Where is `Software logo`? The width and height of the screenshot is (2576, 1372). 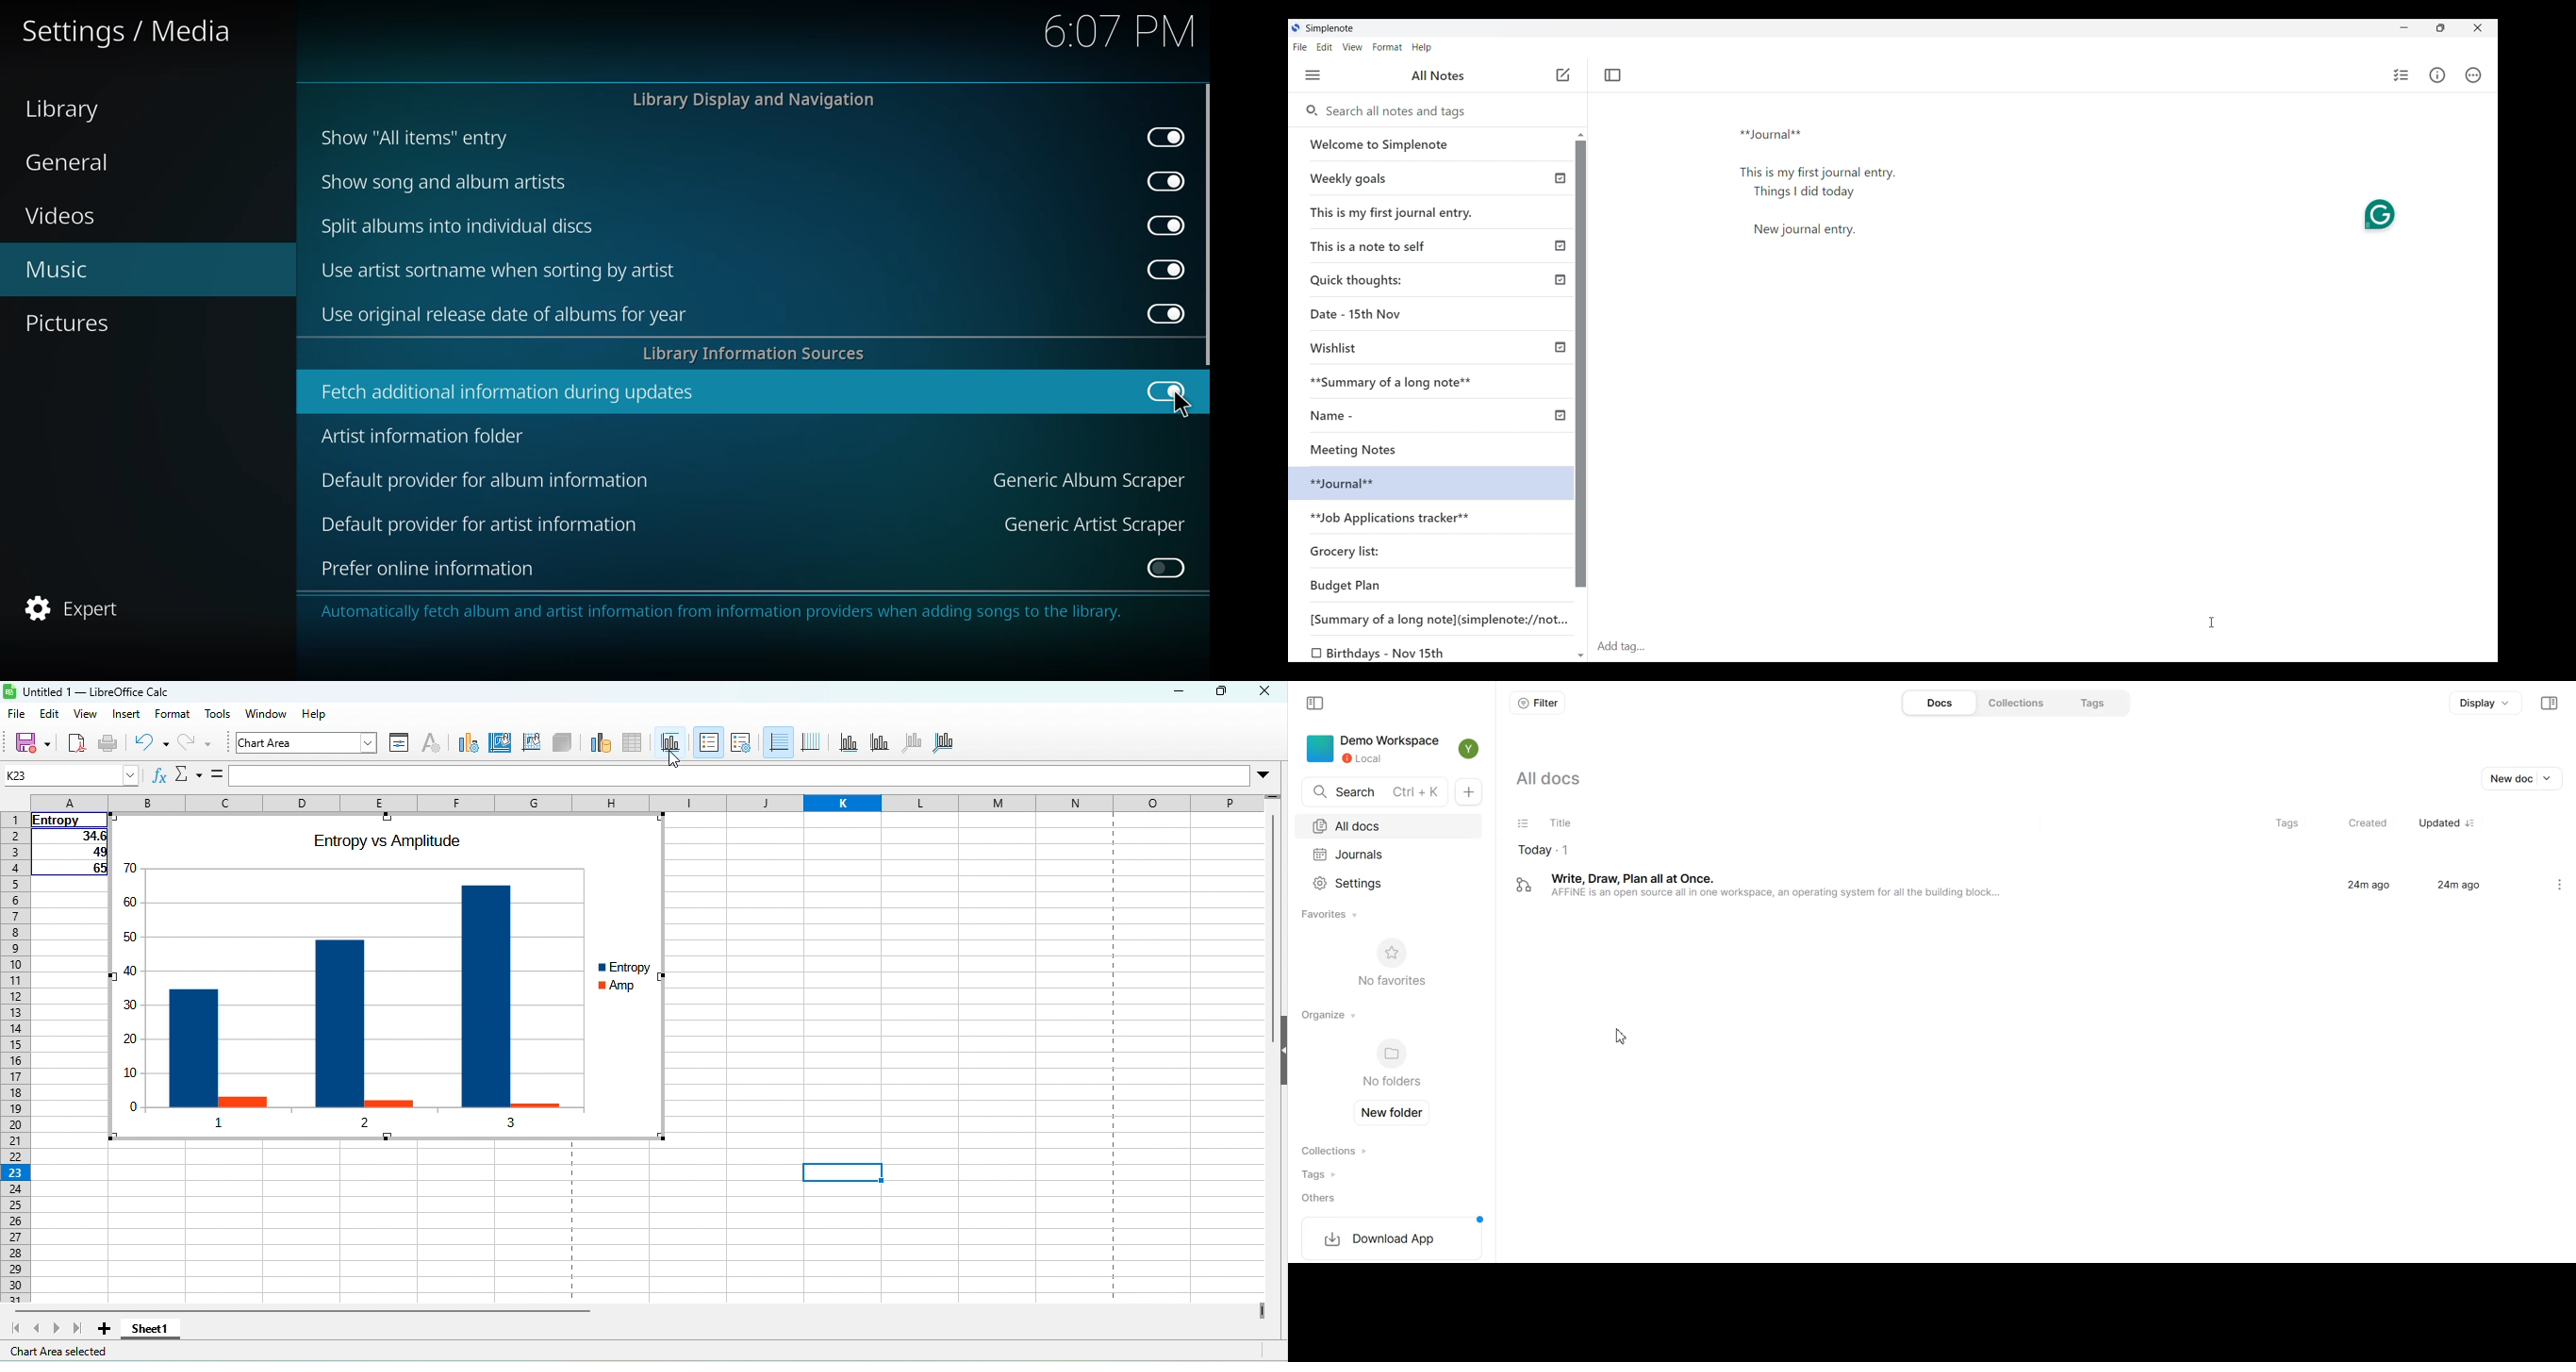
Software logo is located at coordinates (1296, 27).